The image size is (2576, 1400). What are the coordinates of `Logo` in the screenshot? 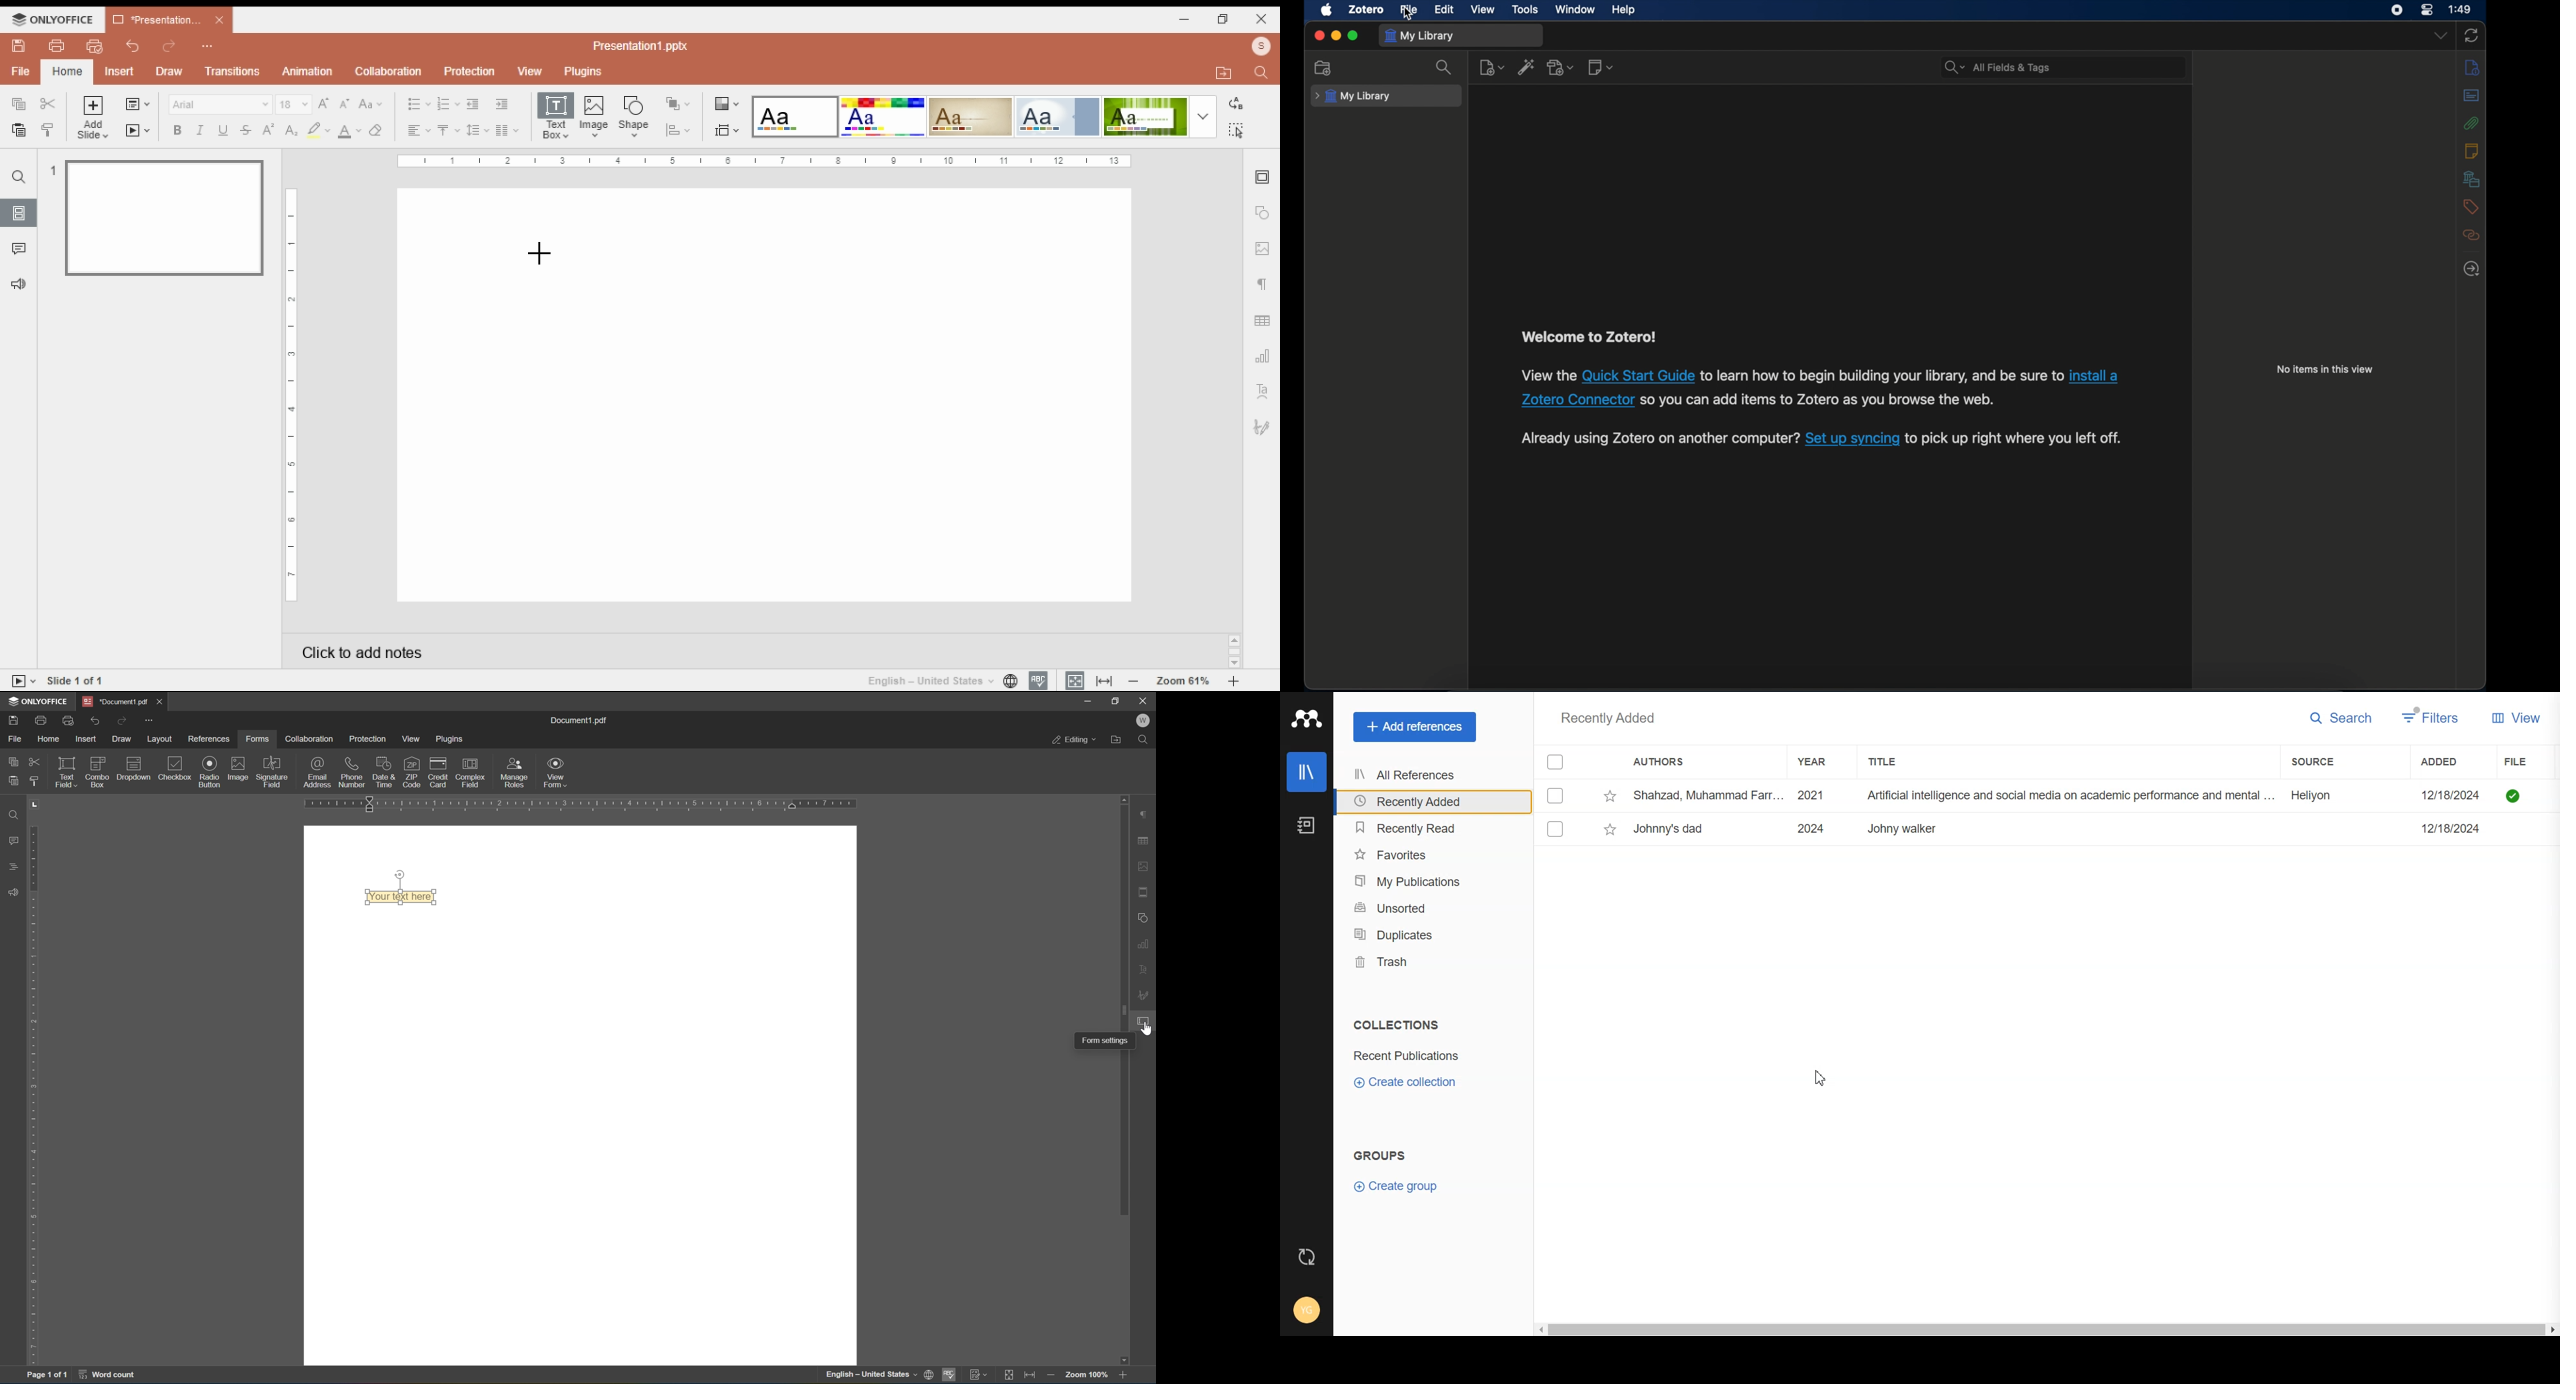 It's located at (1306, 718).